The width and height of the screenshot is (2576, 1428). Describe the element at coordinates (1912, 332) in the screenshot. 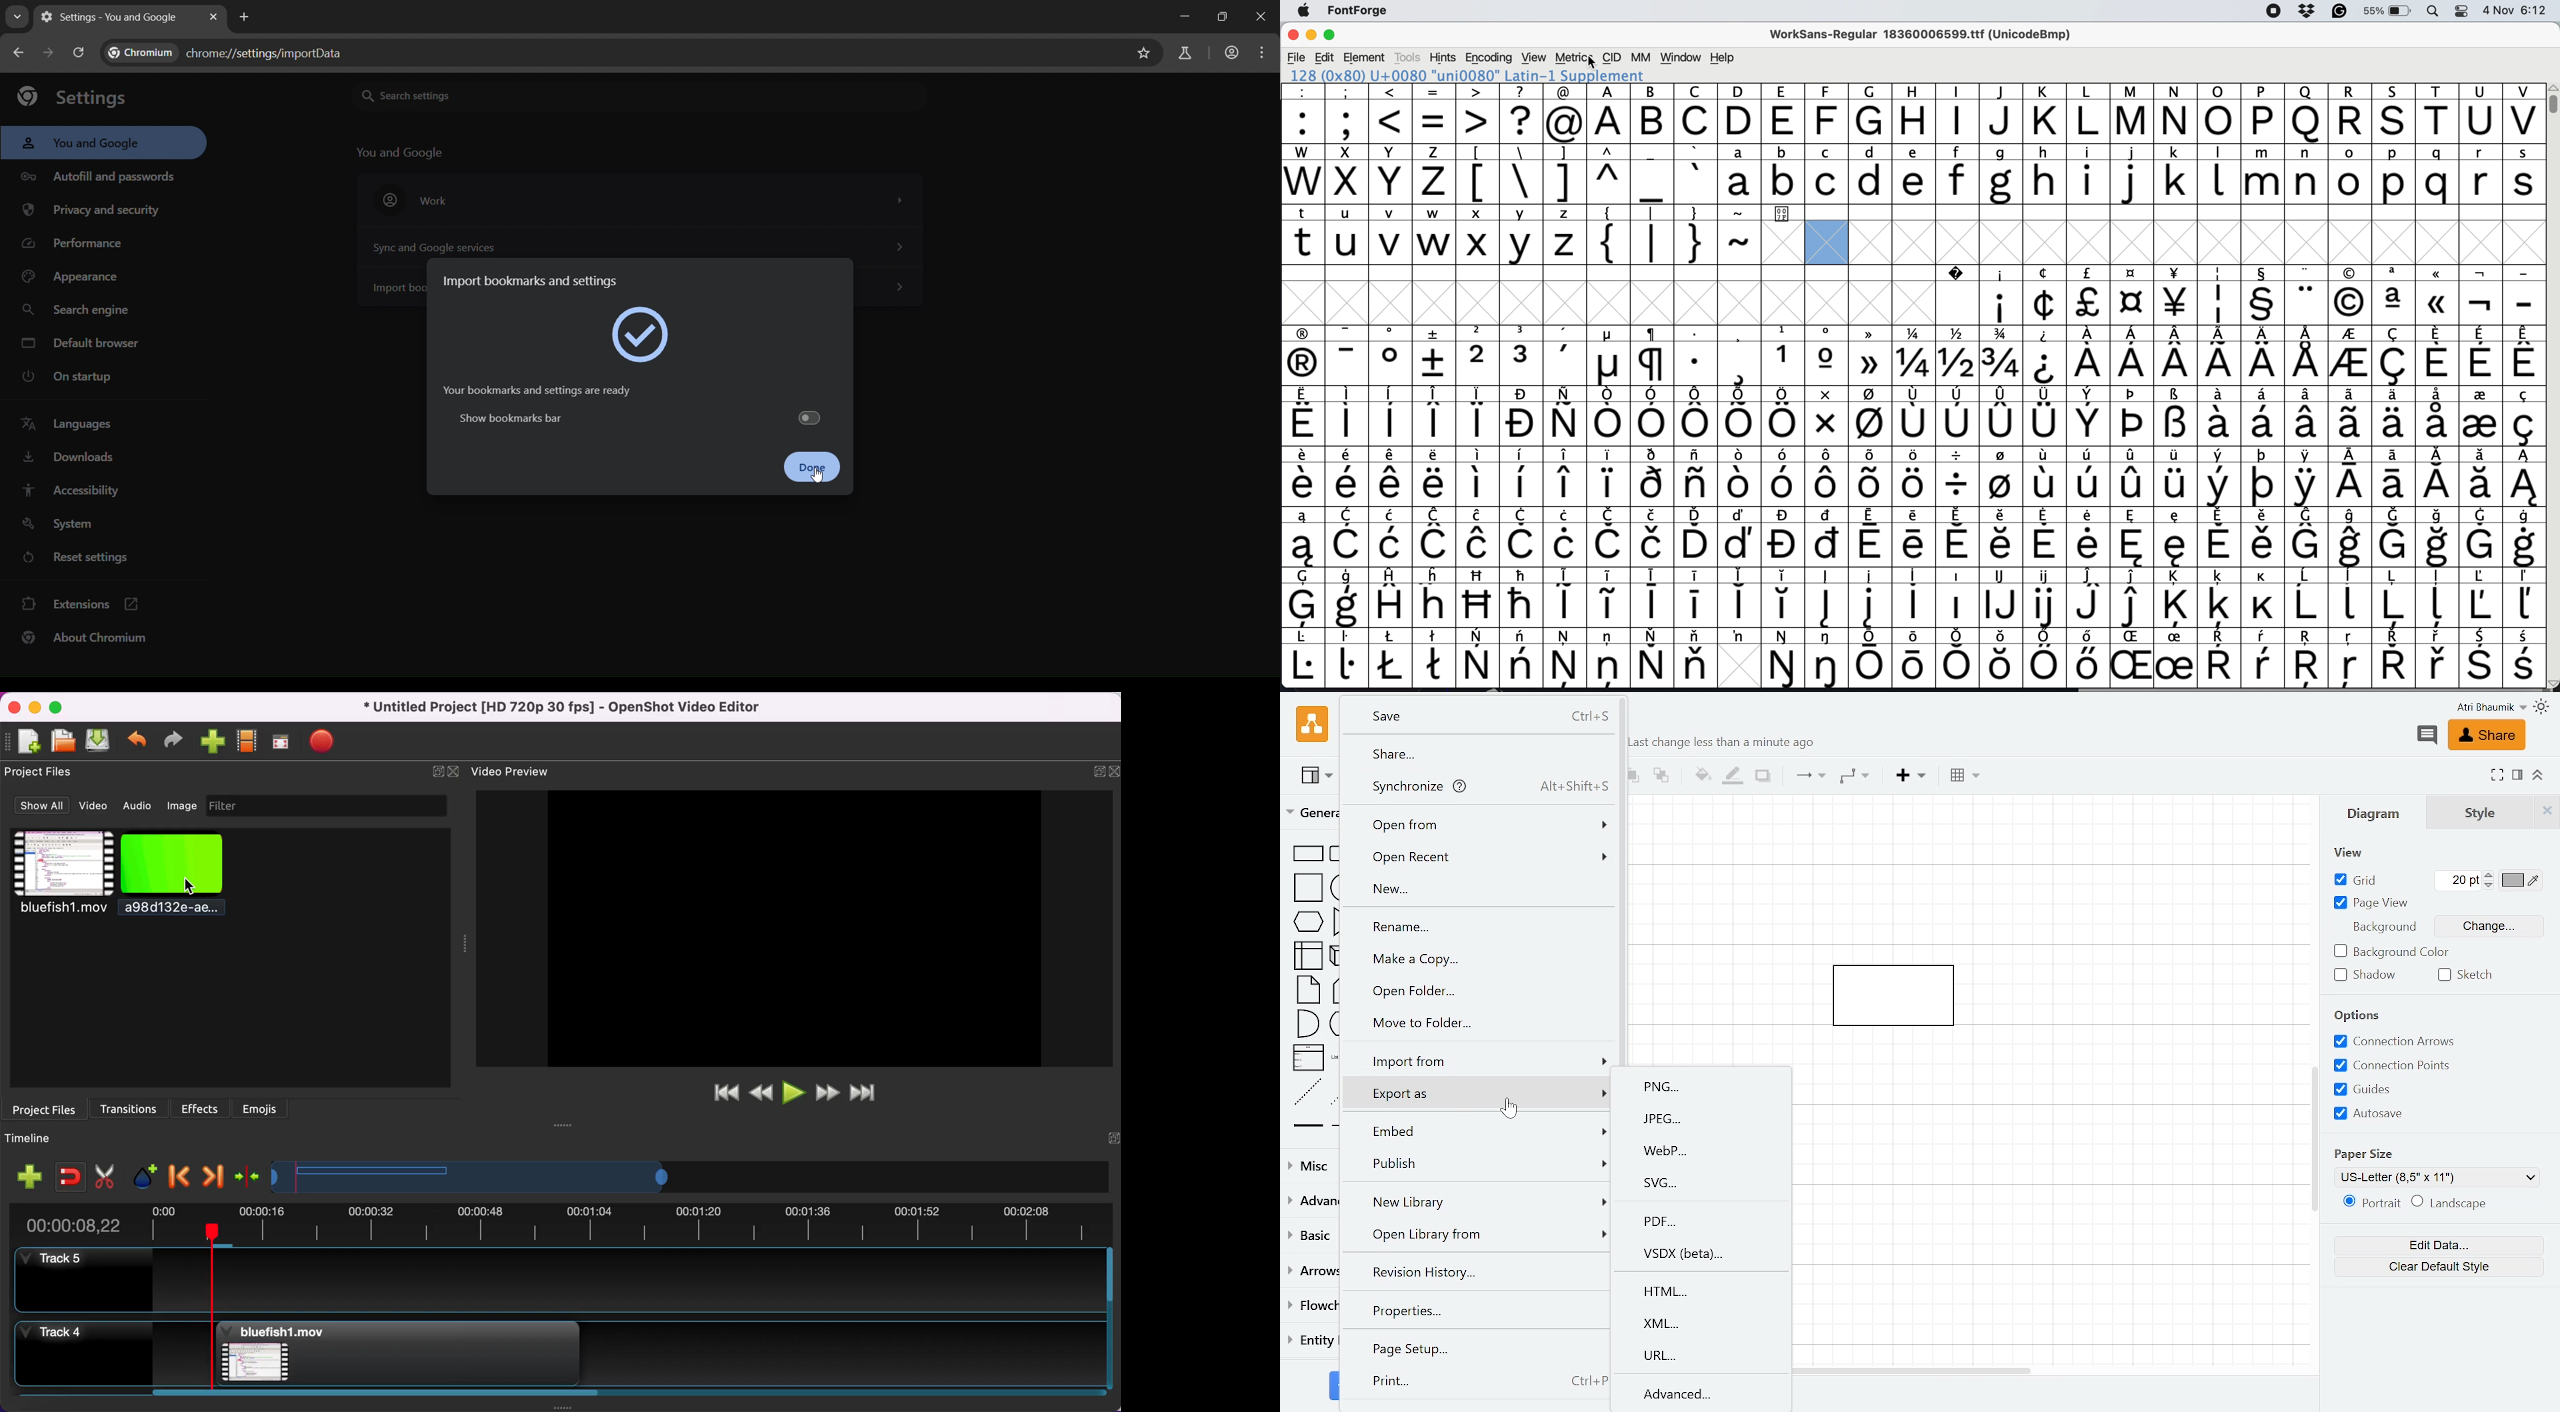

I see `special characters` at that location.